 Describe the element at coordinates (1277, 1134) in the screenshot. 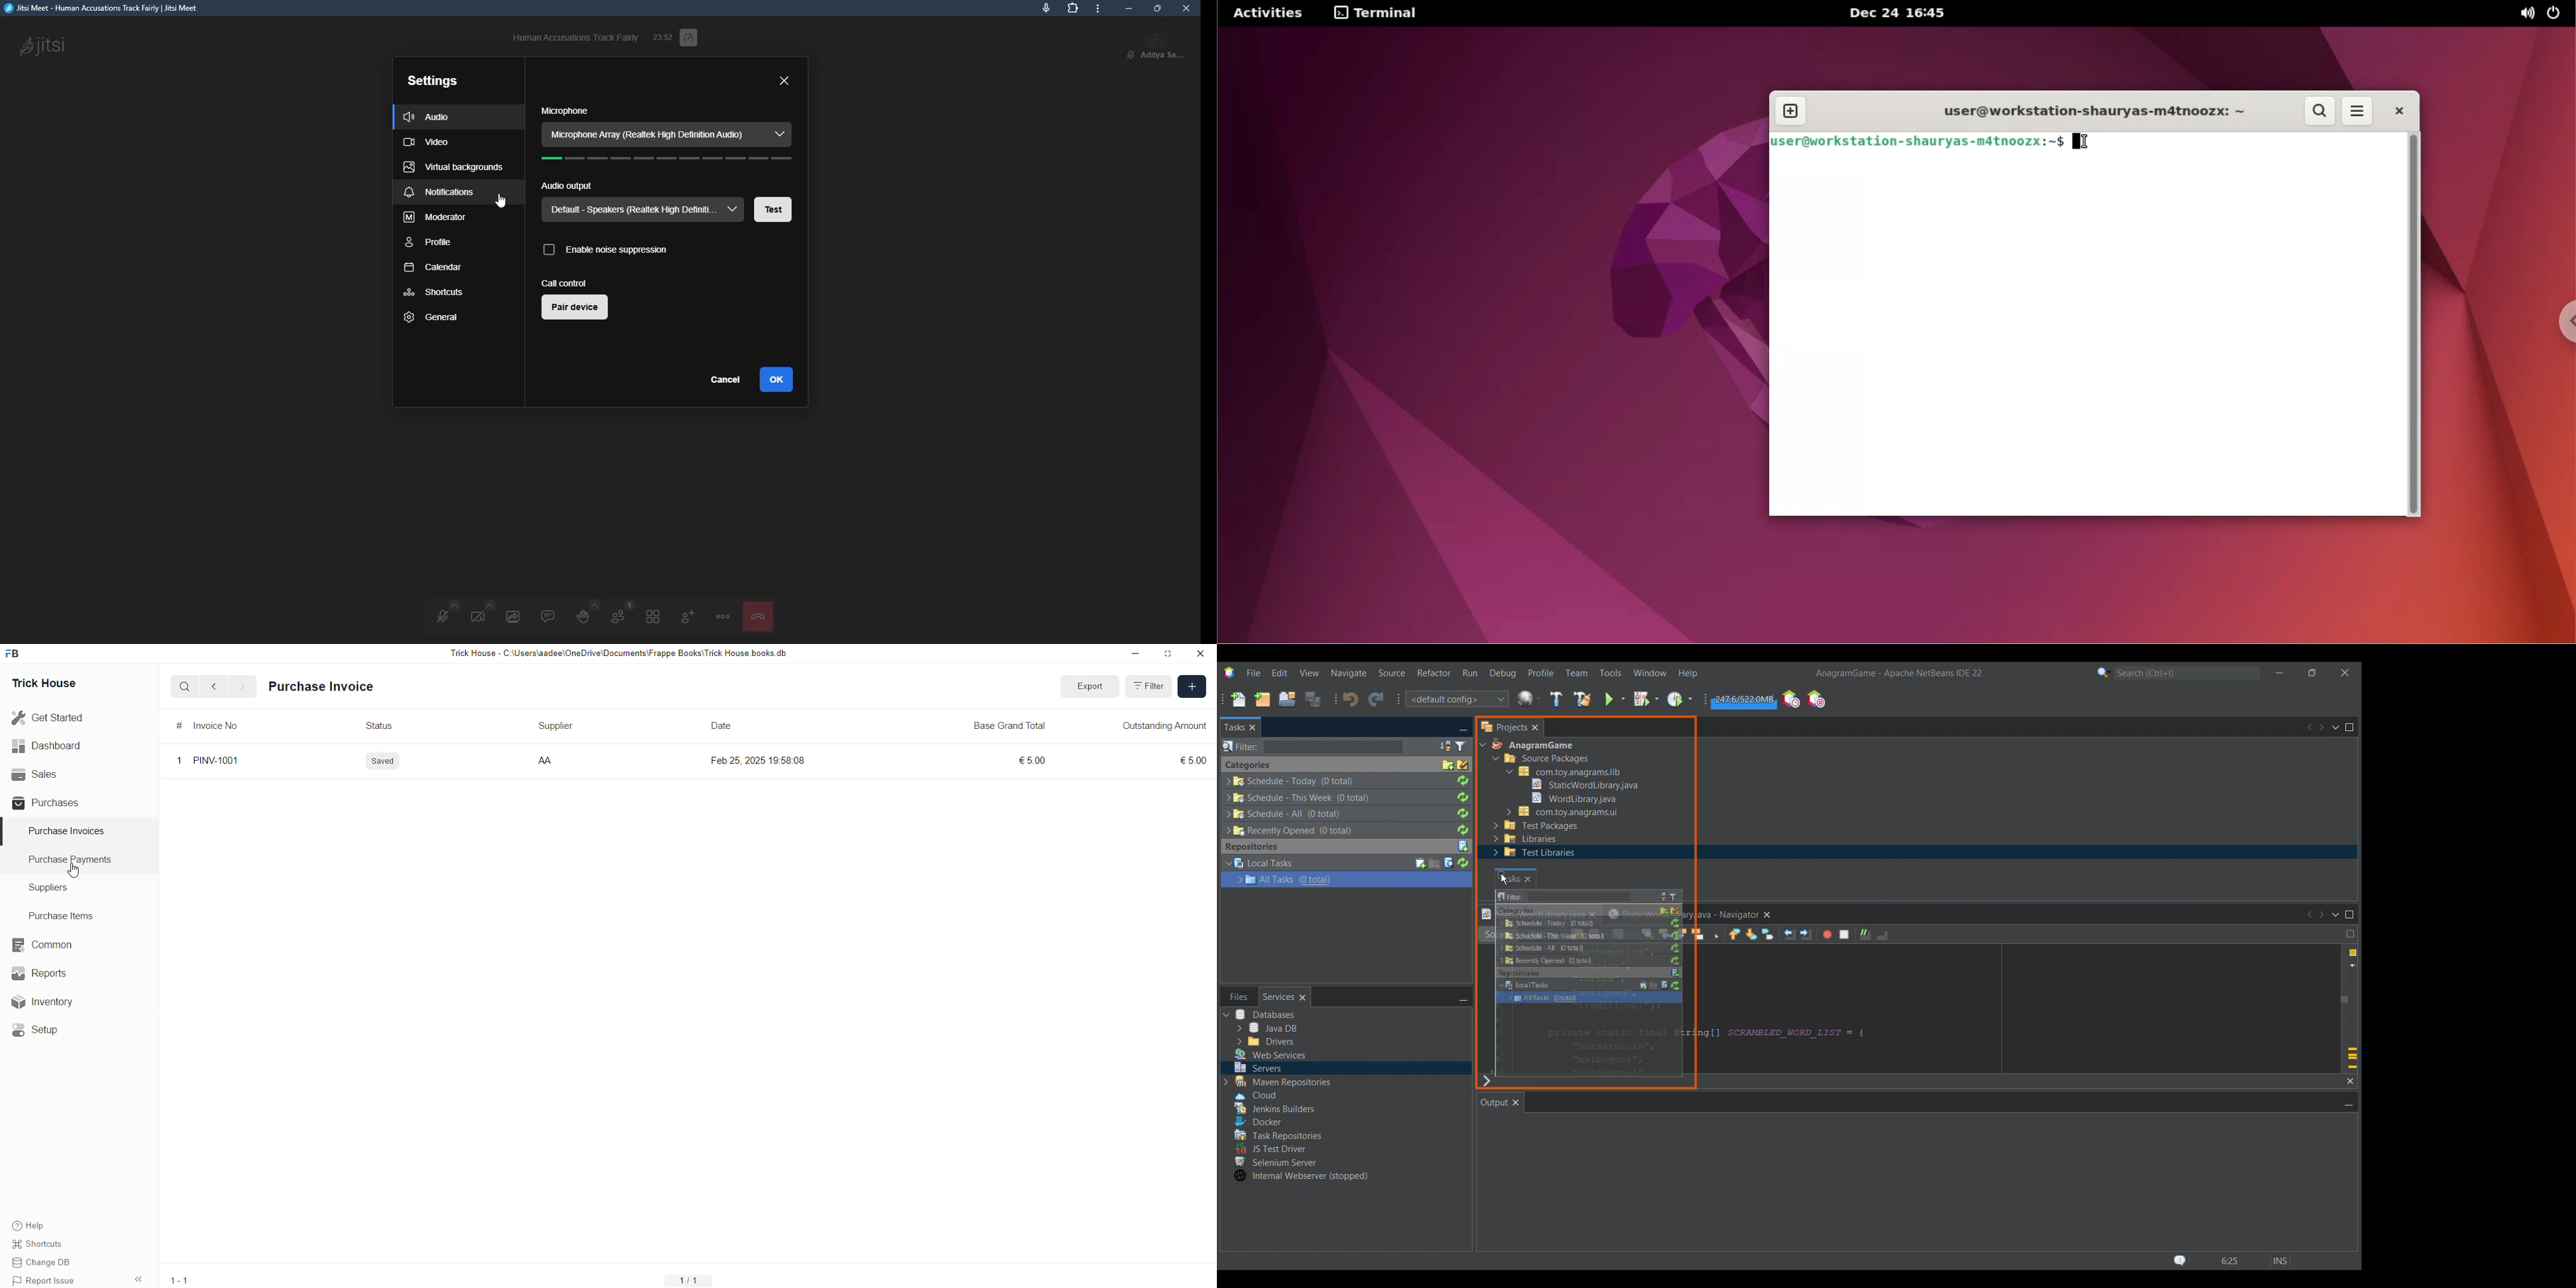

I see `` at that location.